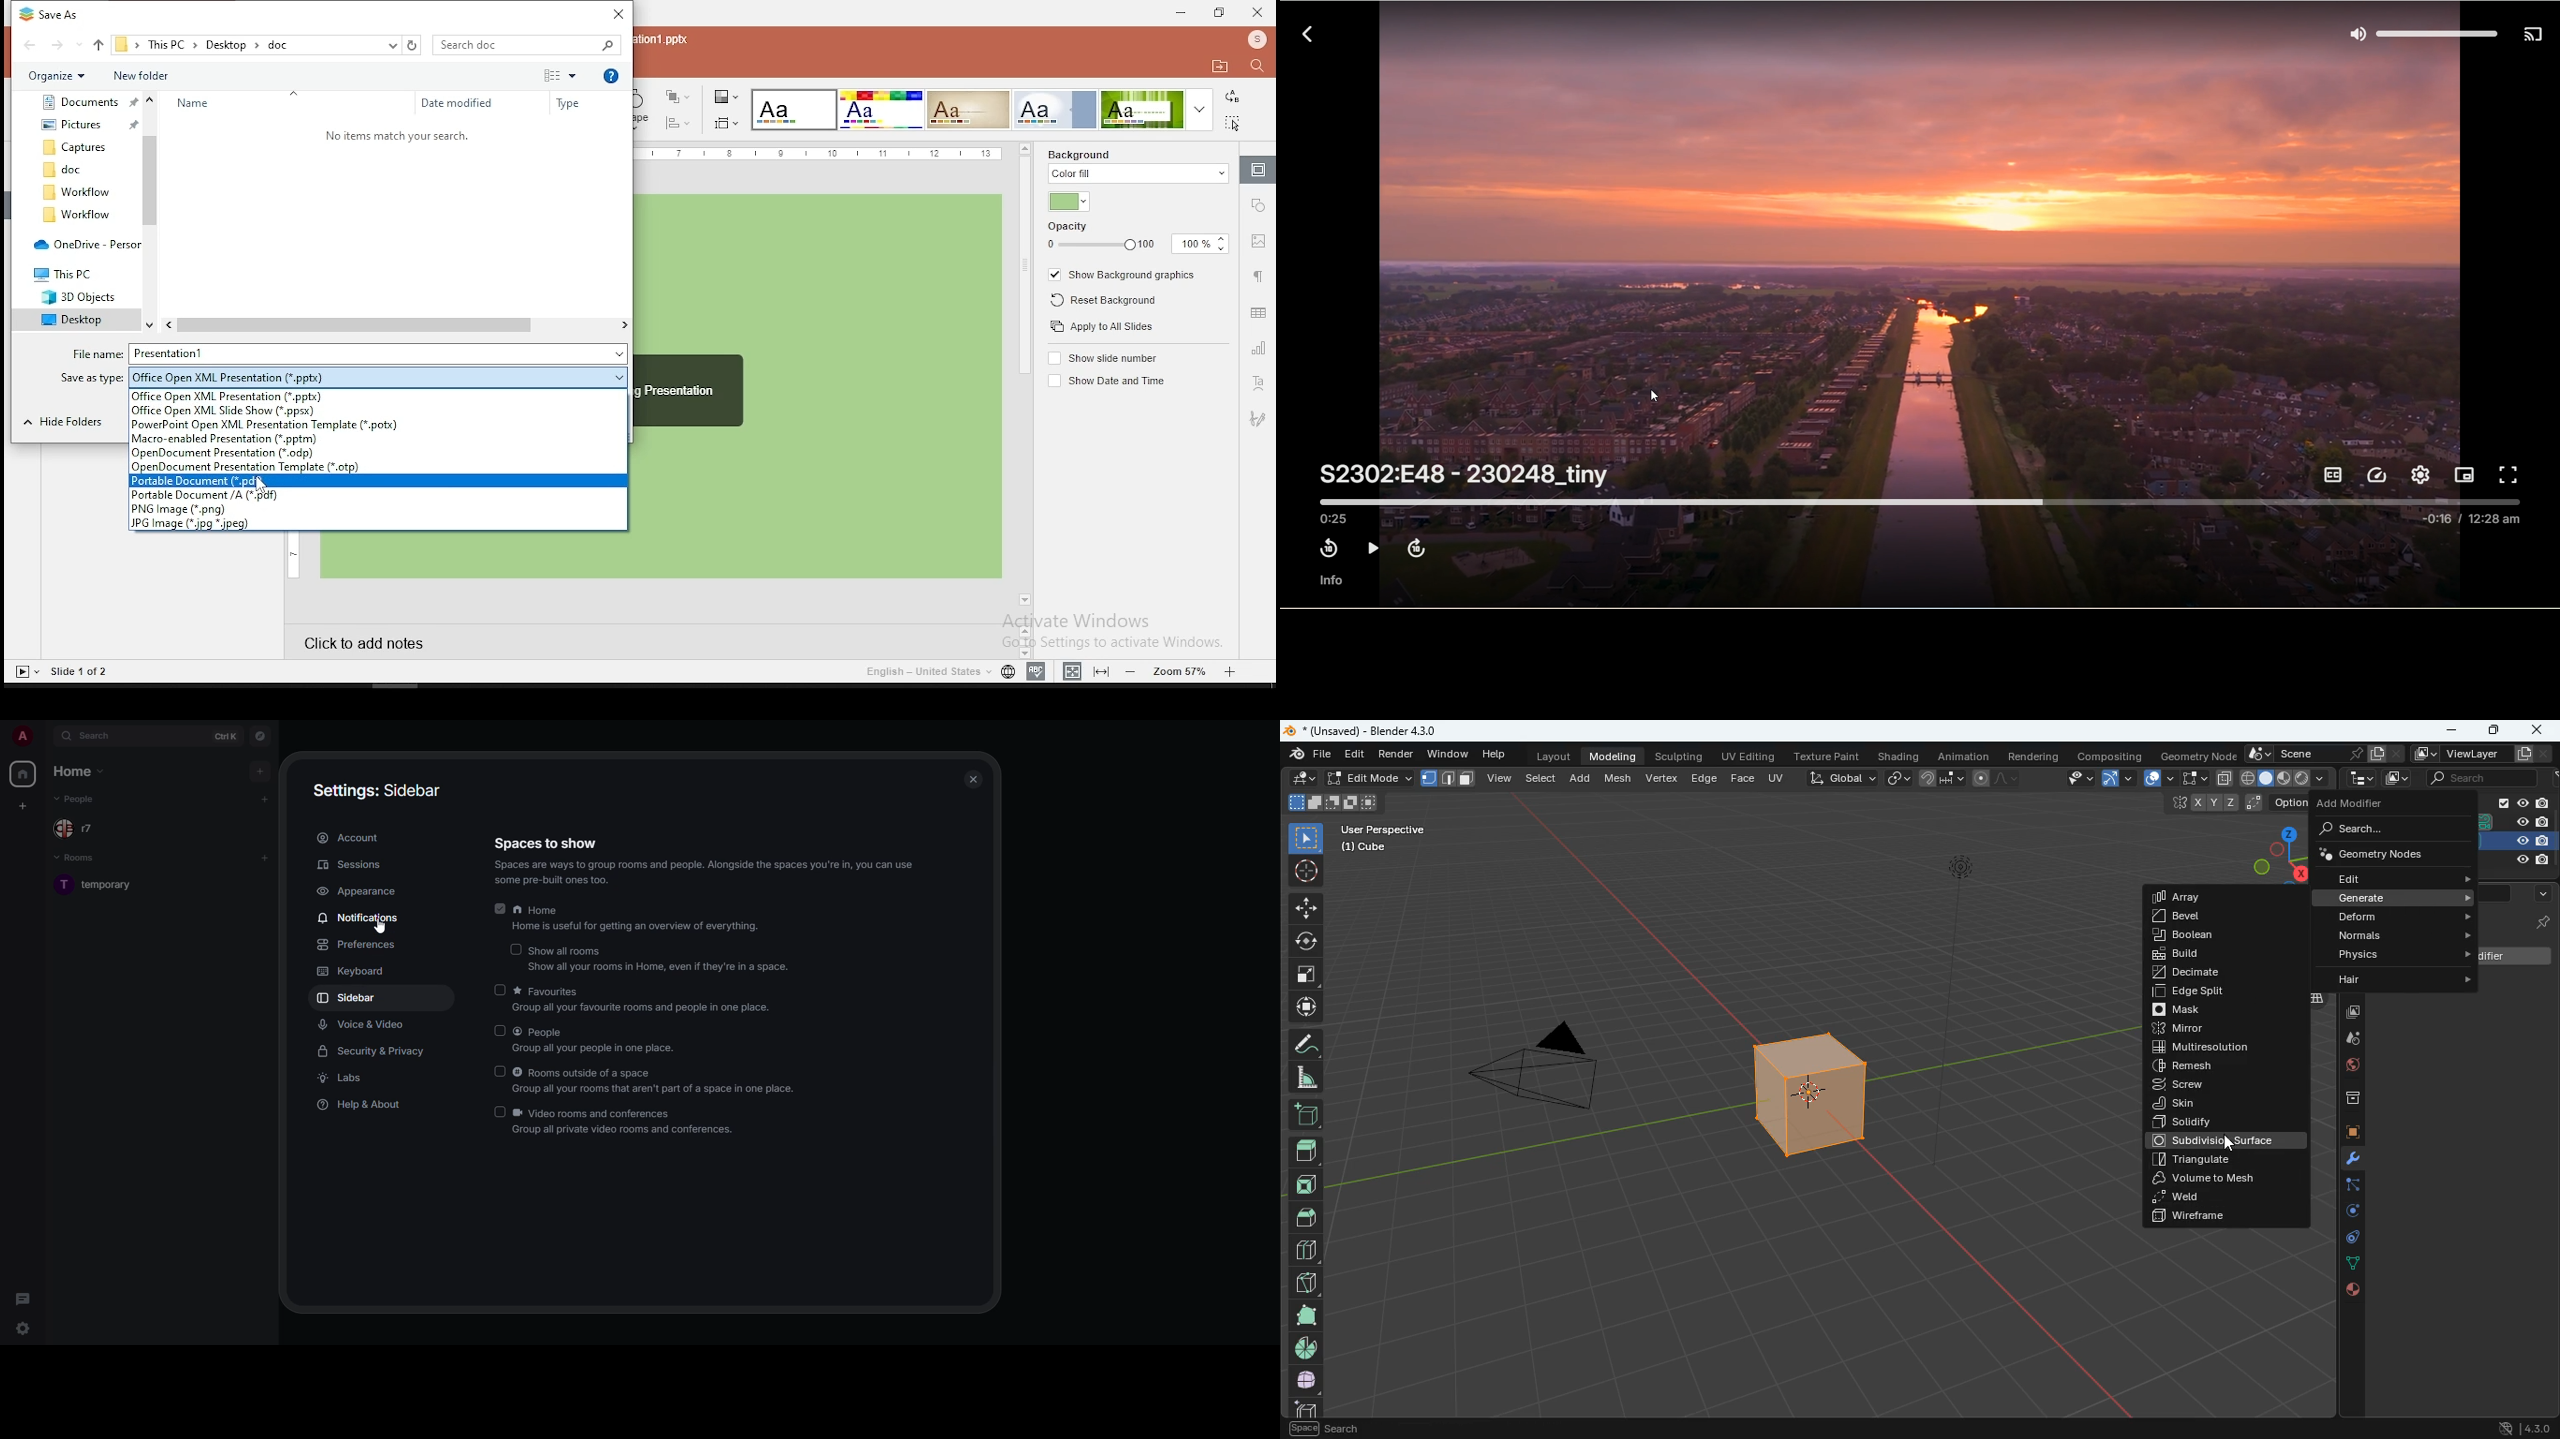 This screenshot has height=1456, width=2576. What do you see at coordinates (1107, 358) in the screenshot?
I see `show slide number` at bounding box center [1107, 358].